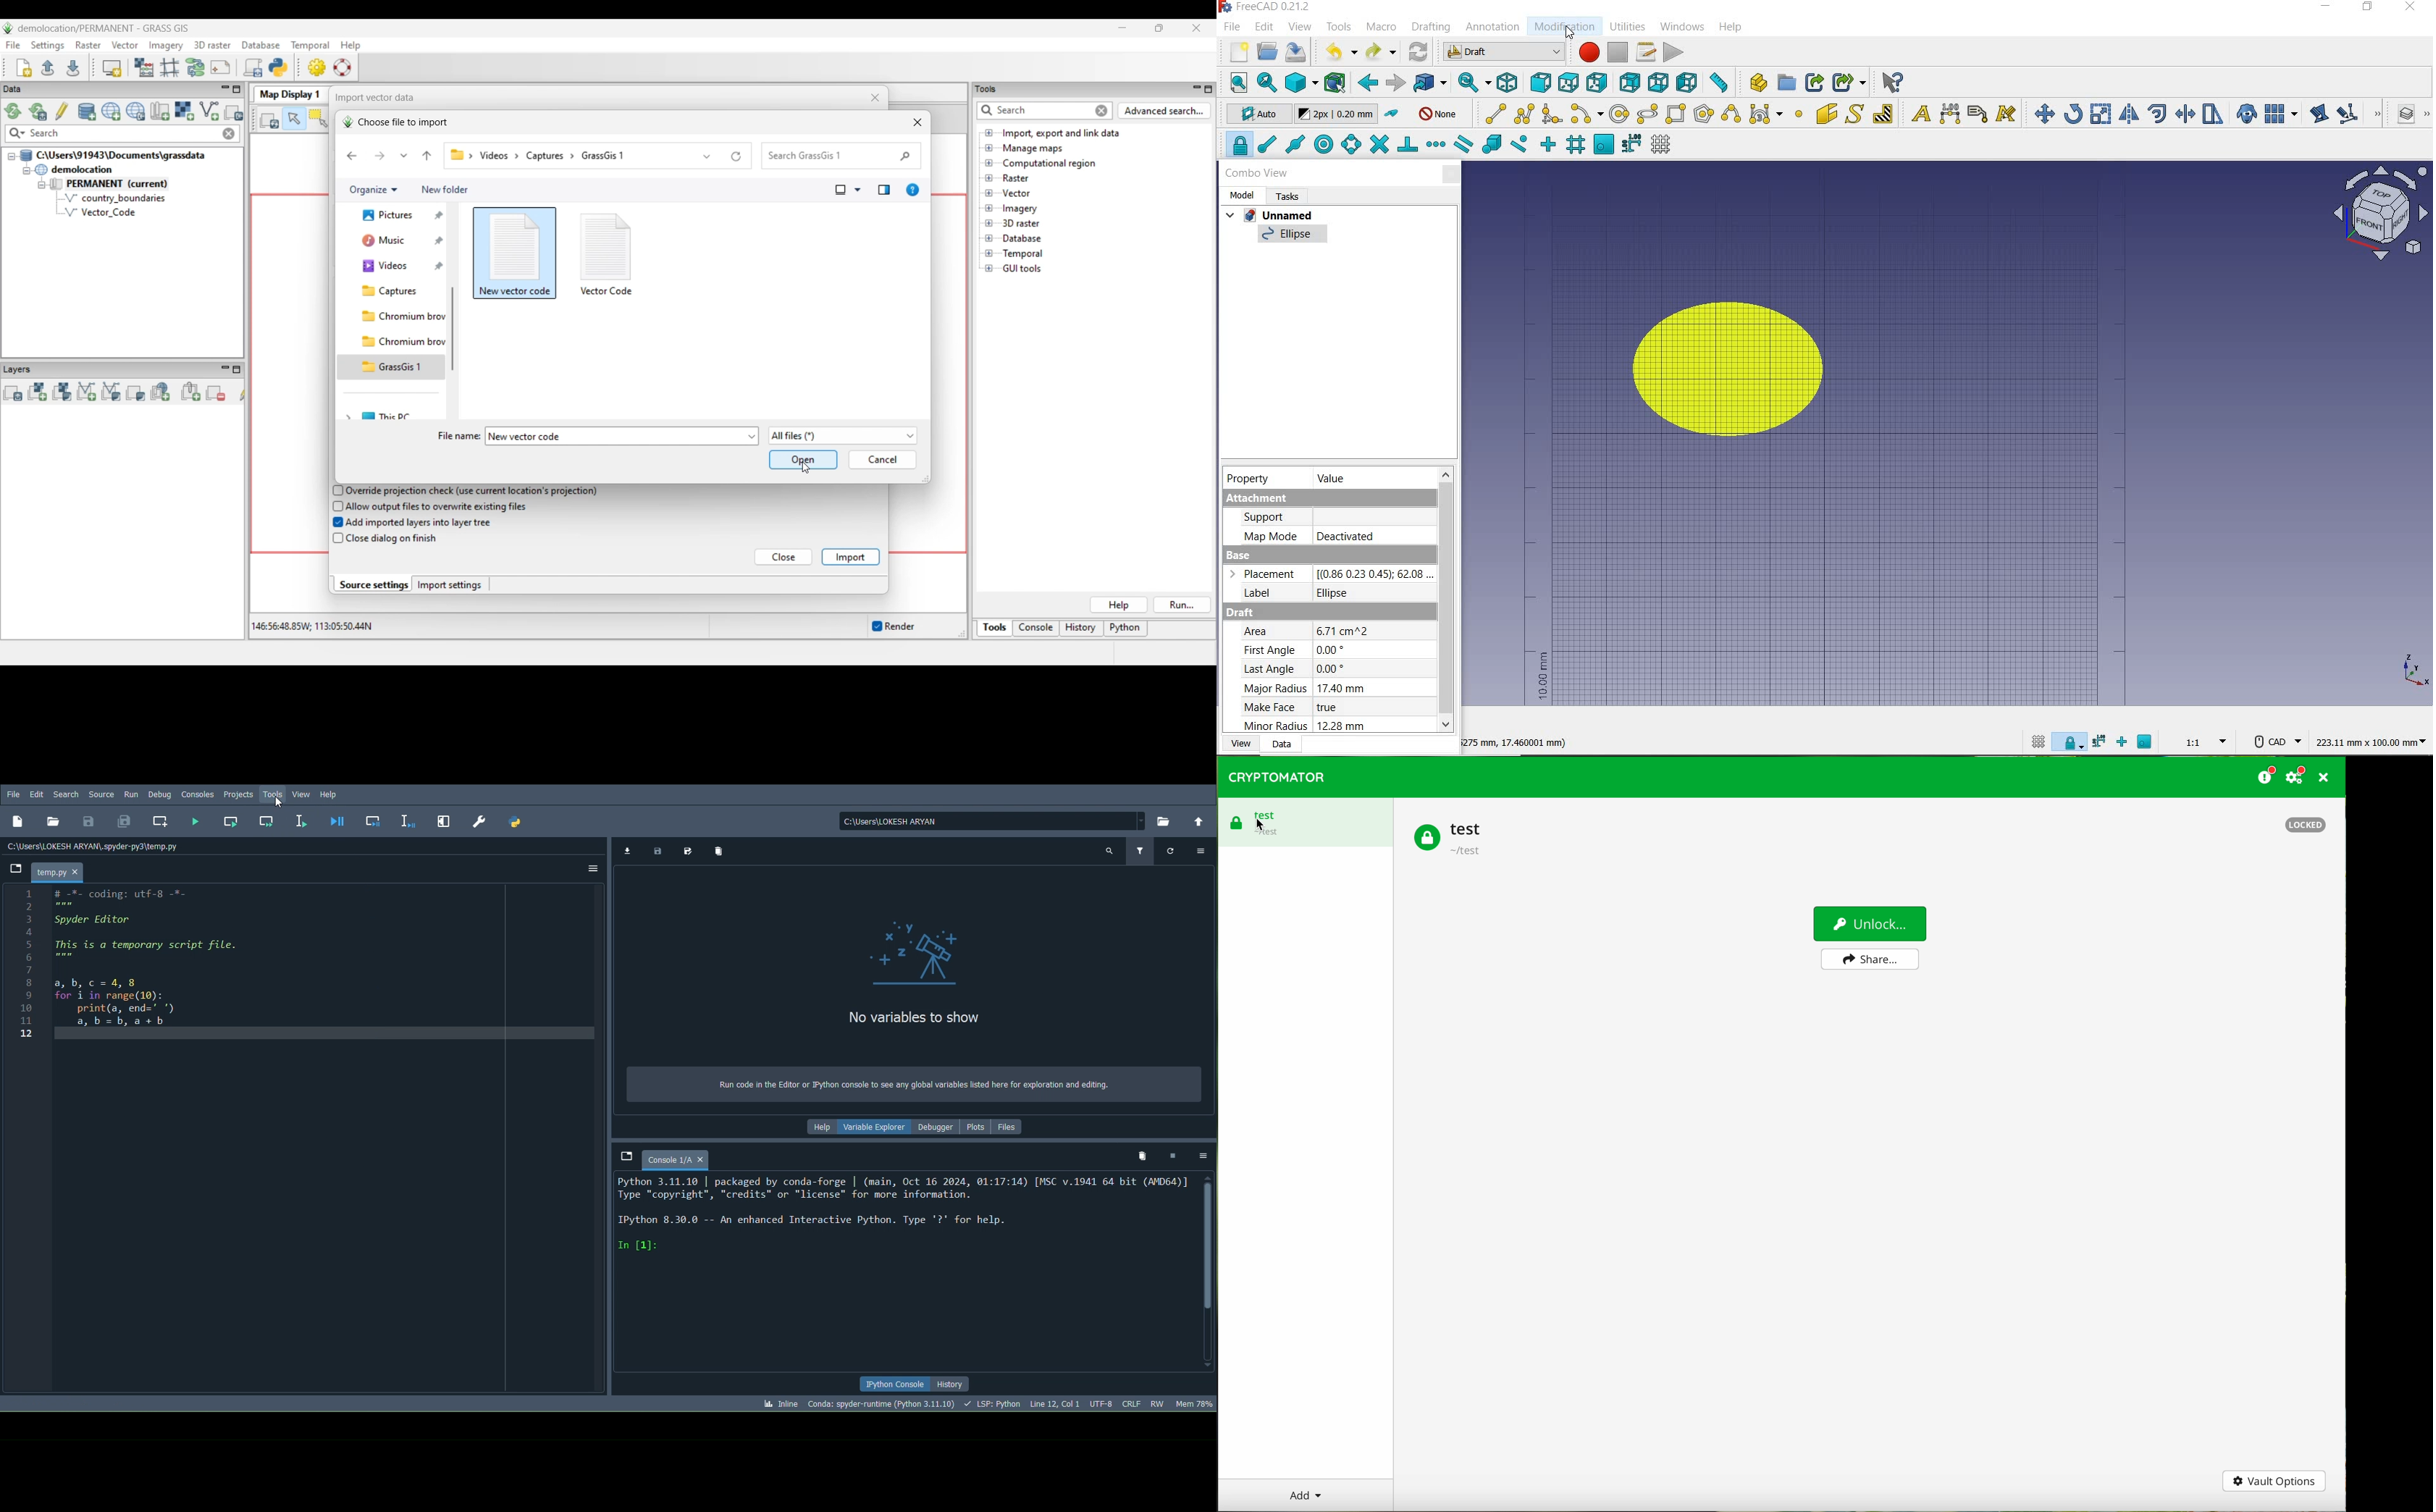  Describe the element at coordinates (1883, 114) in the screenshot. I see `hatch` at that location.